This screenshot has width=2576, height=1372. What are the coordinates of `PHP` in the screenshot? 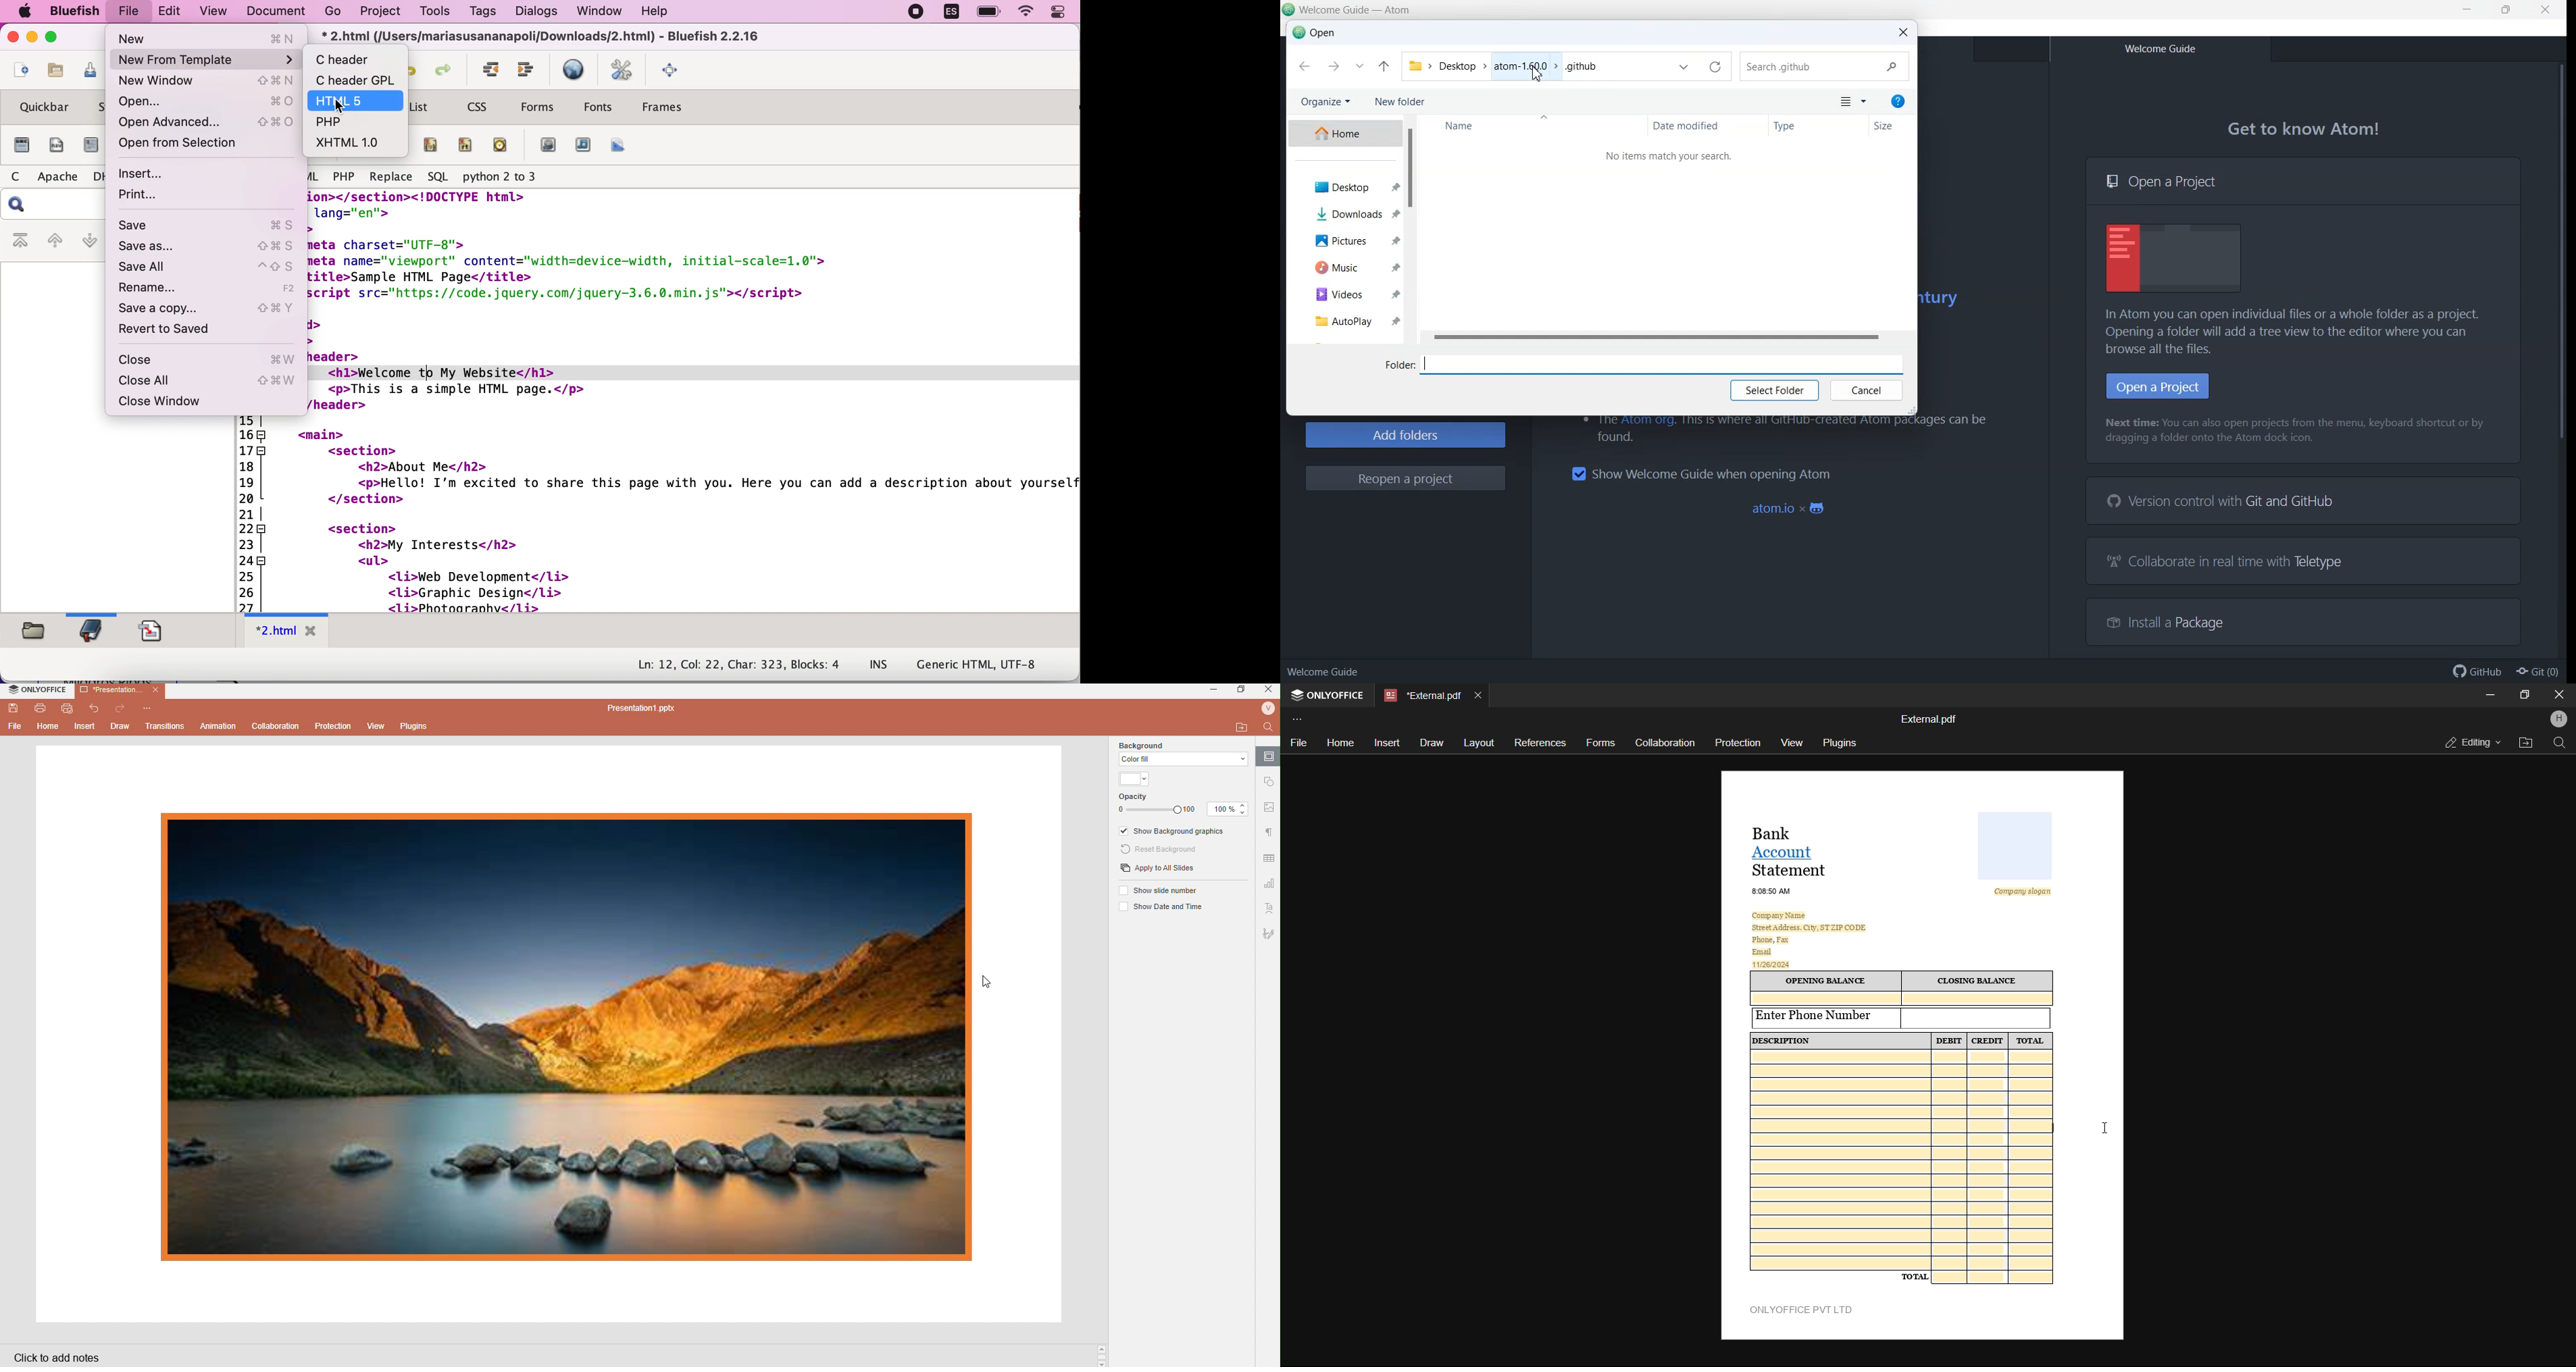 It's located at (345, 177).